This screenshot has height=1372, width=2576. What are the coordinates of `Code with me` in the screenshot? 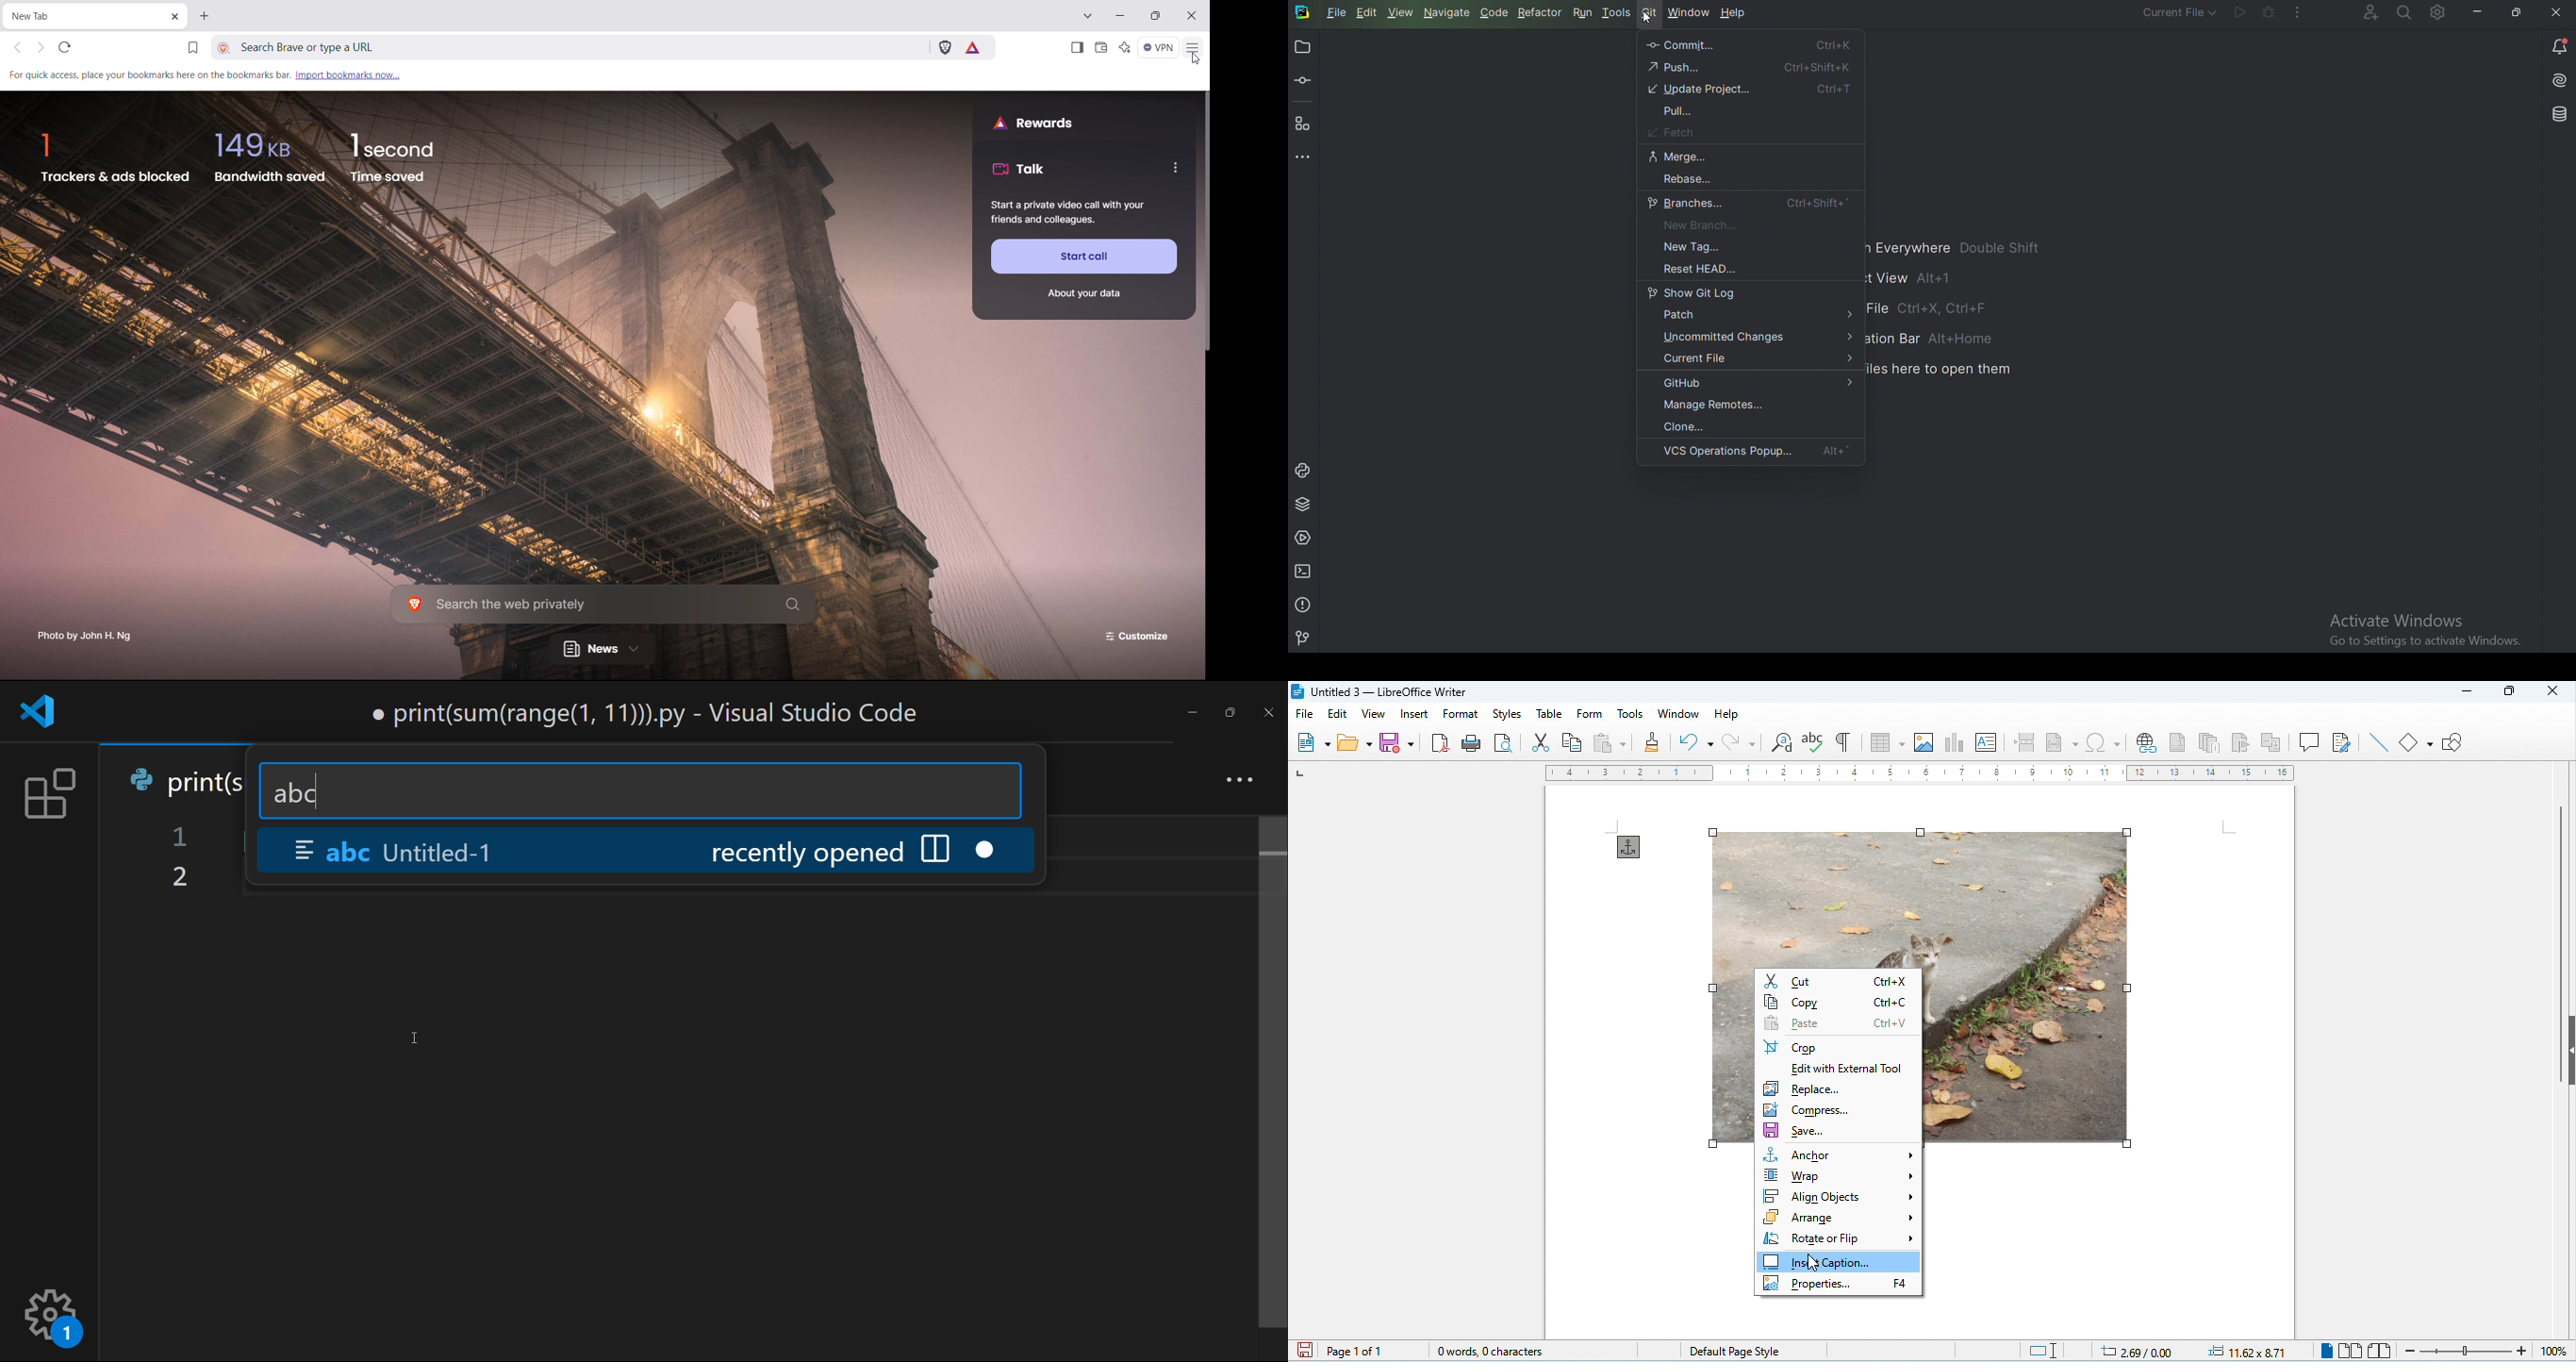 It's located at (2360, 11).